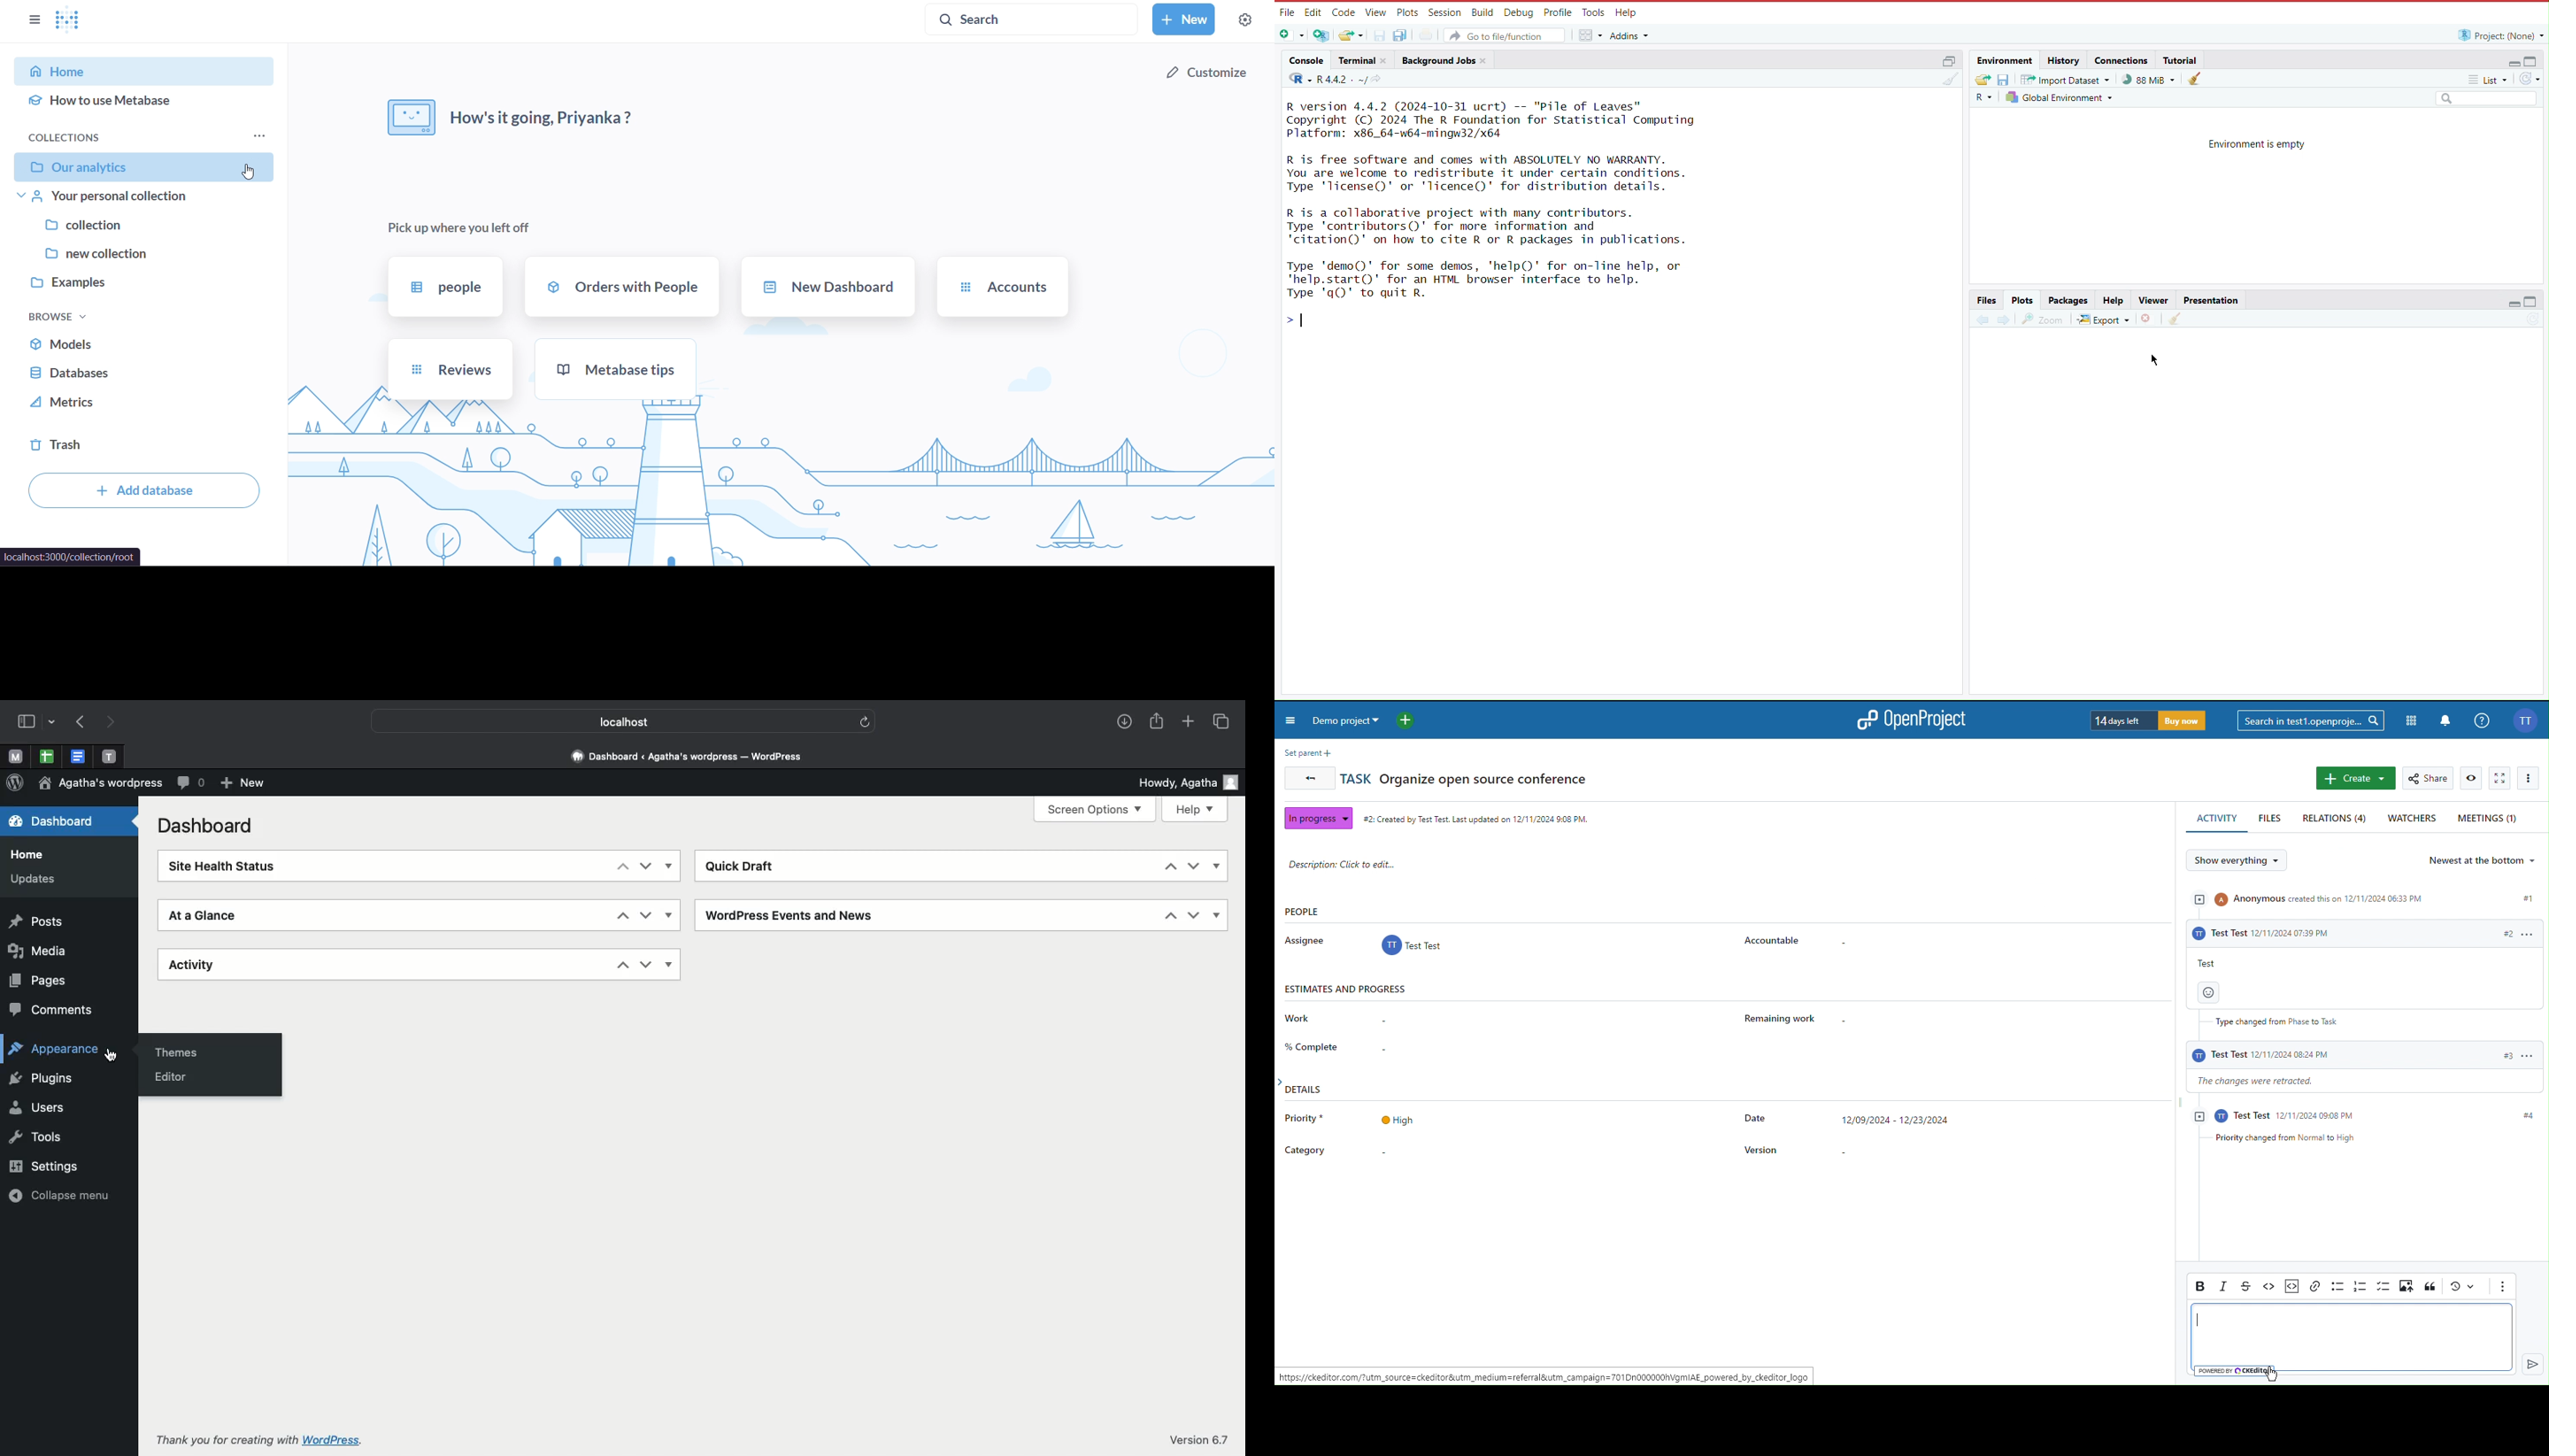  I want to click on Pinned tab, so click(80, 757).